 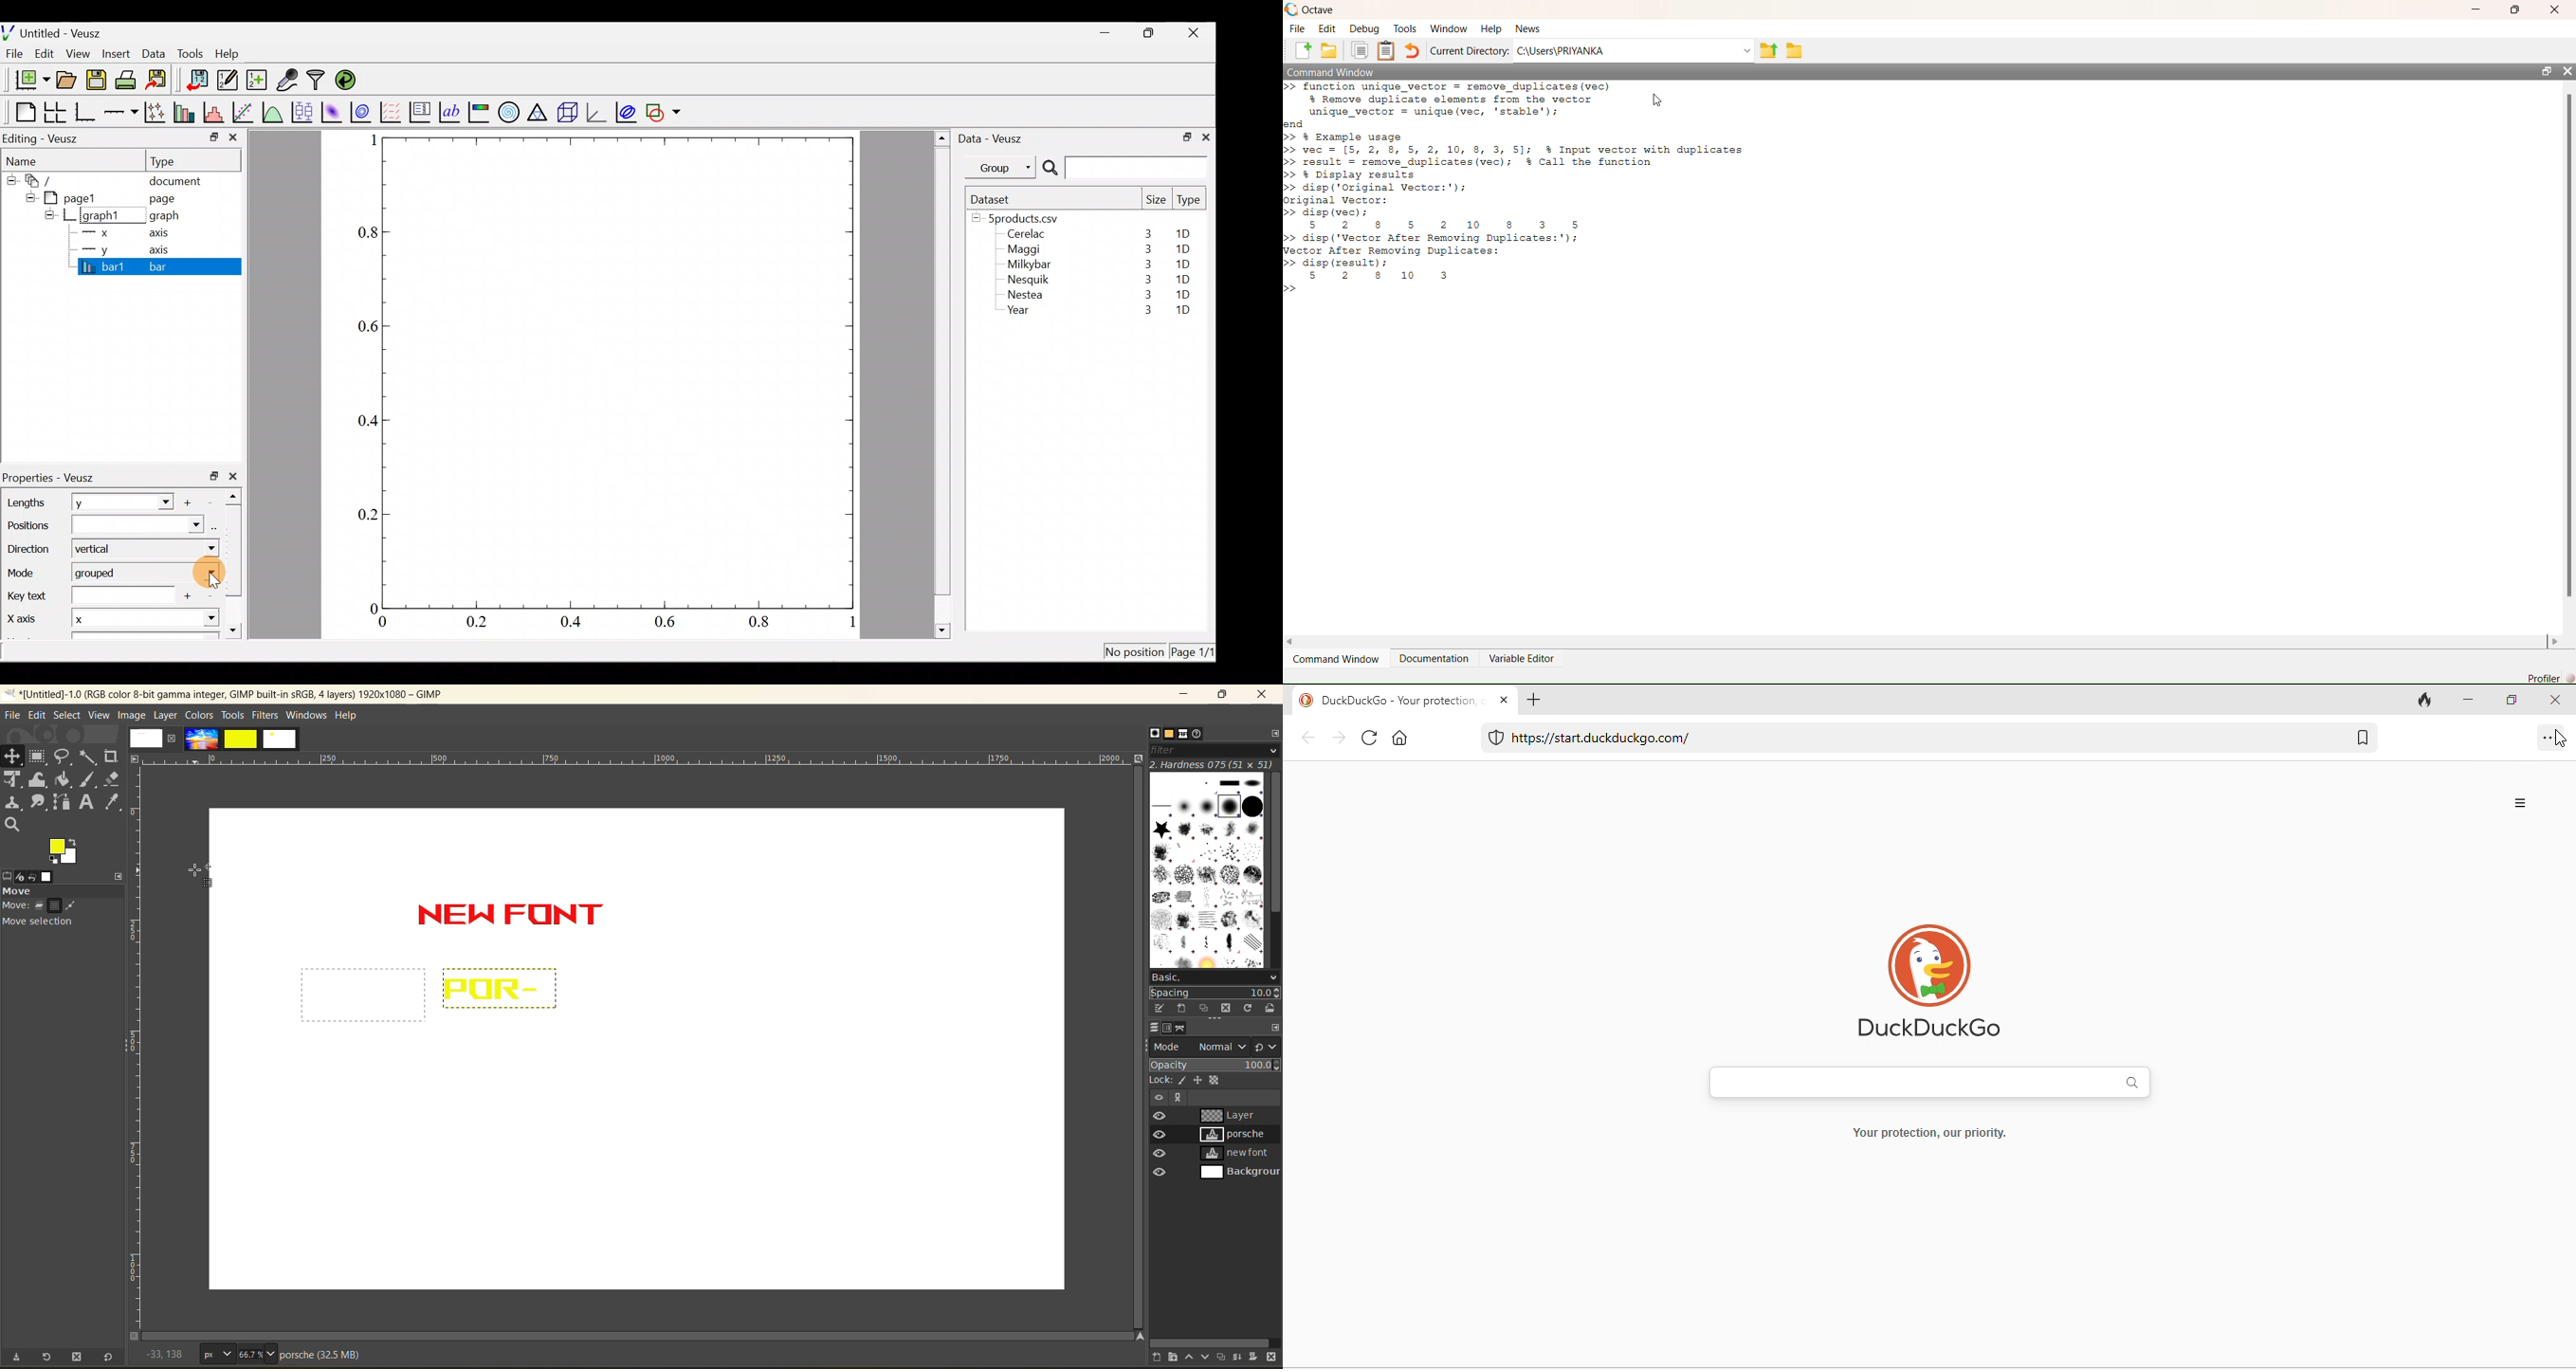 I want to click on Drop-down , so click(x=1748, y=51).